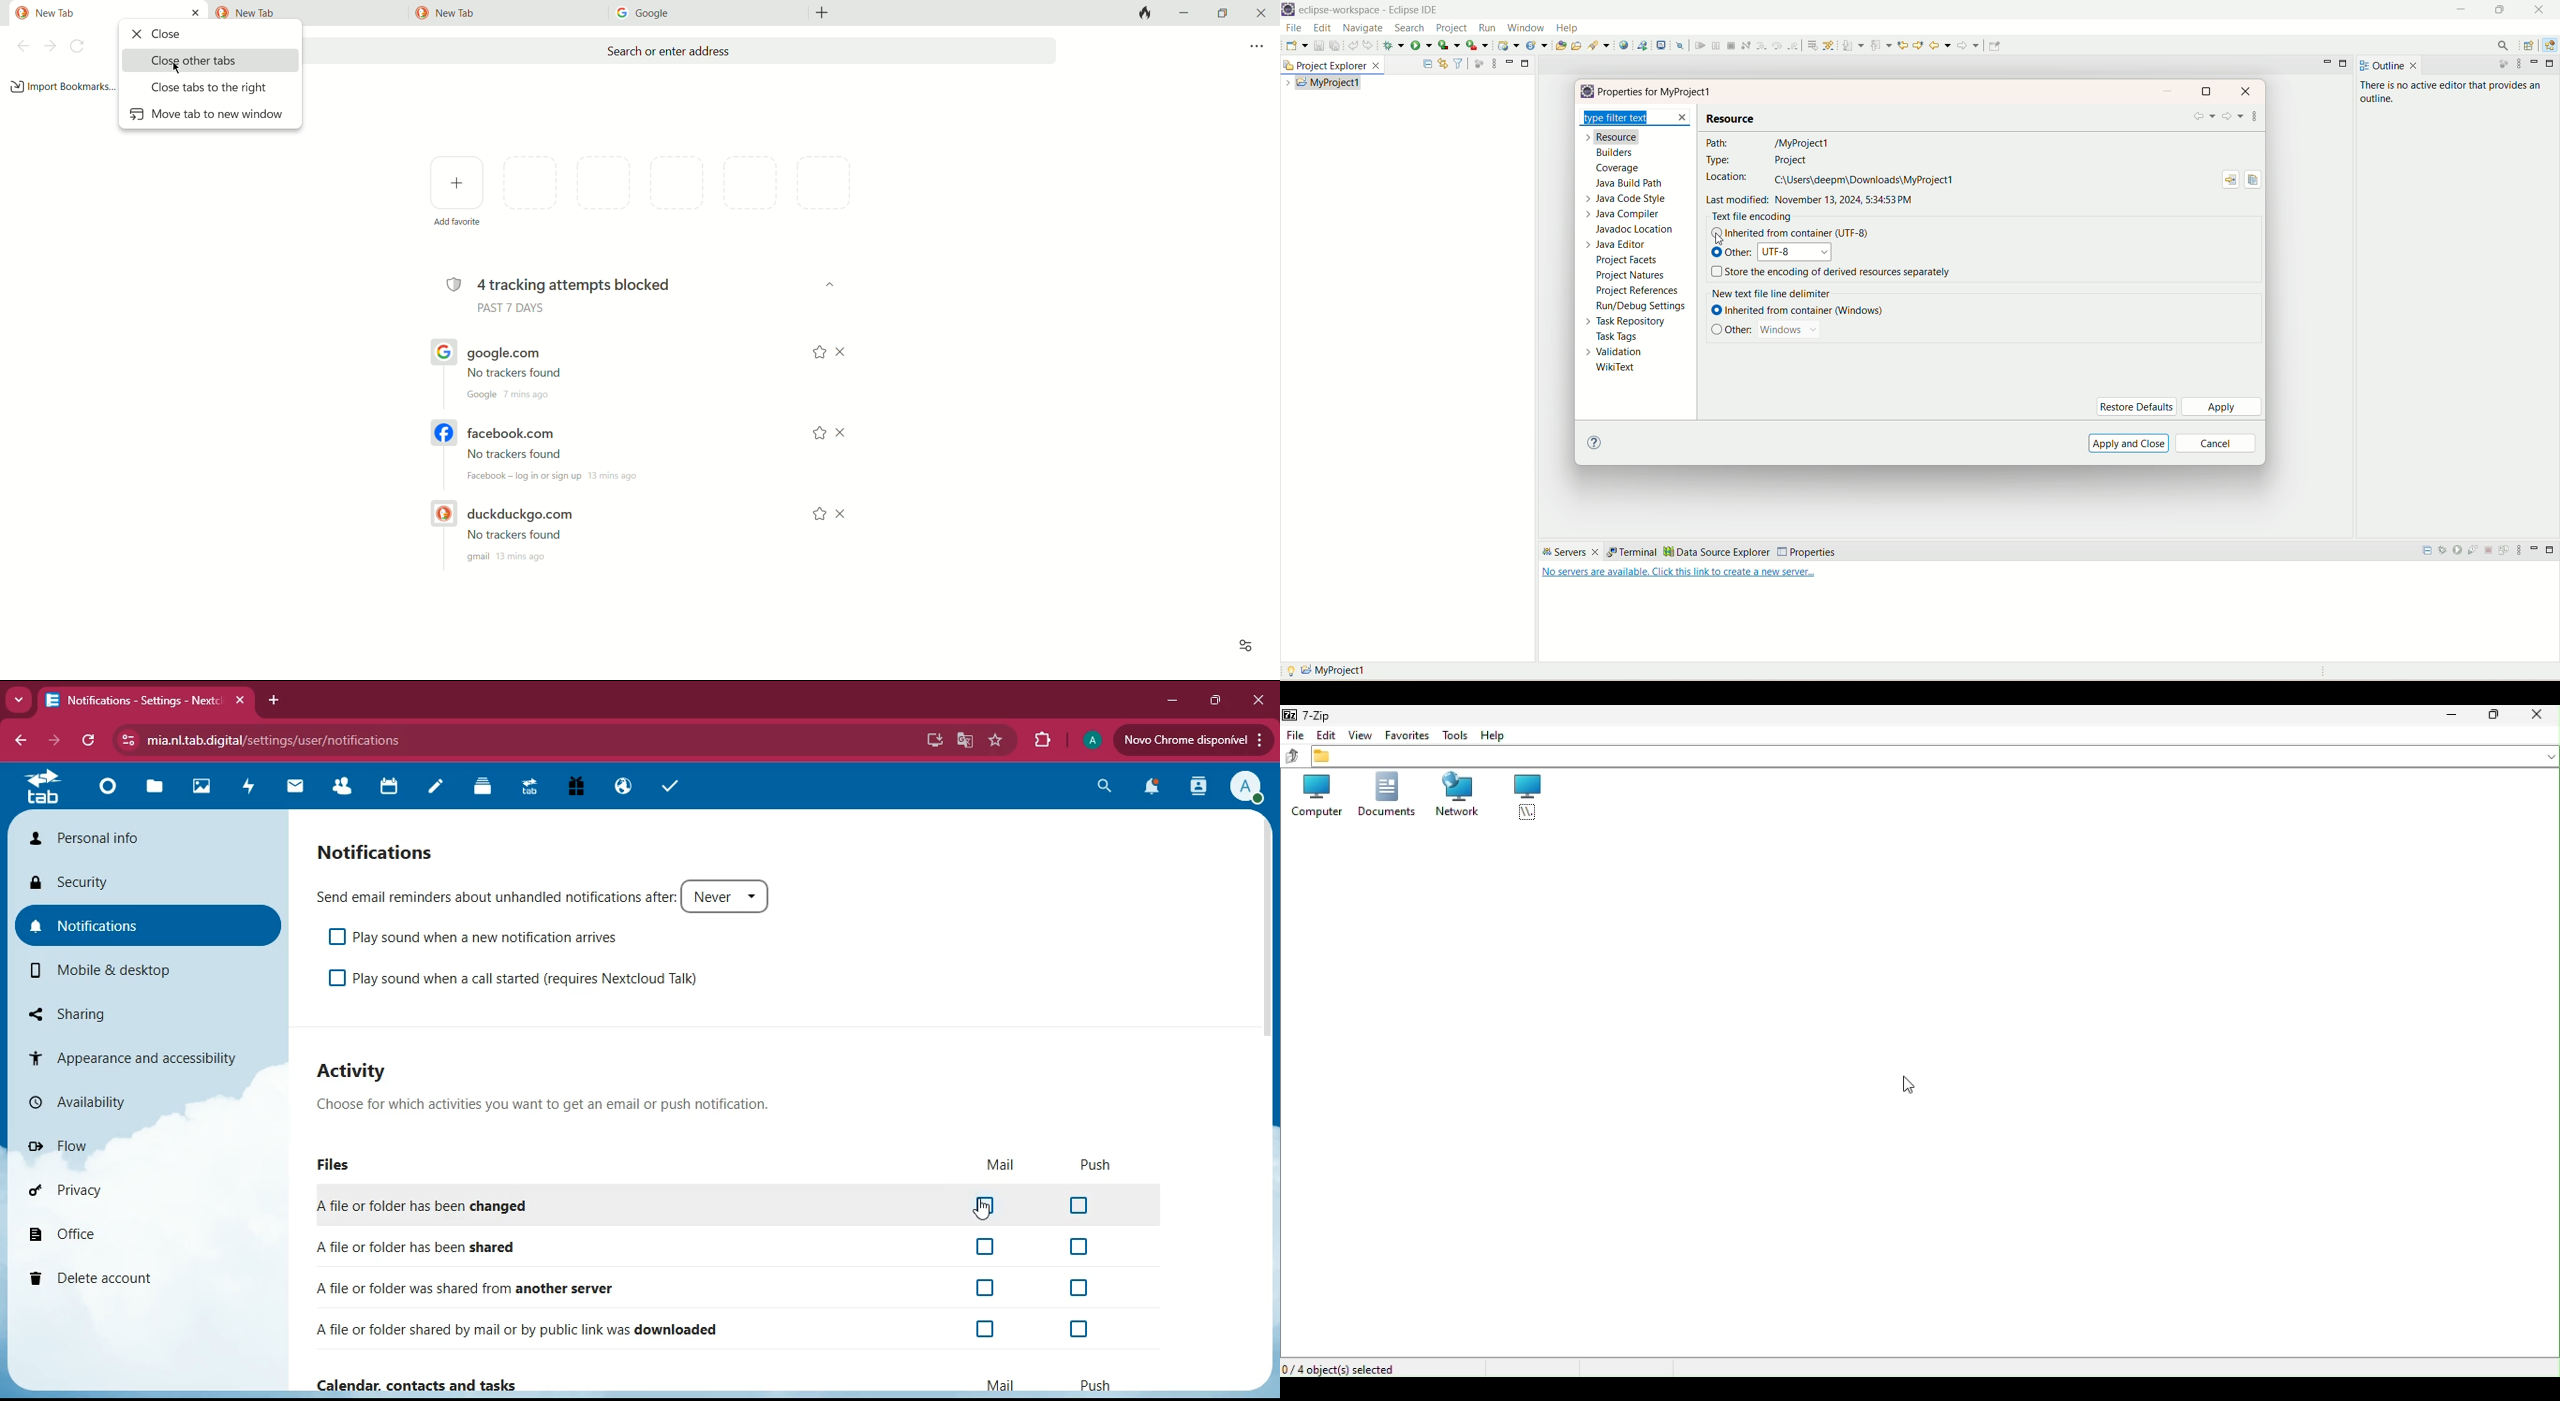  Describe the element at coordinates (298, 792) in the screenshot. I see `mail` at that location.